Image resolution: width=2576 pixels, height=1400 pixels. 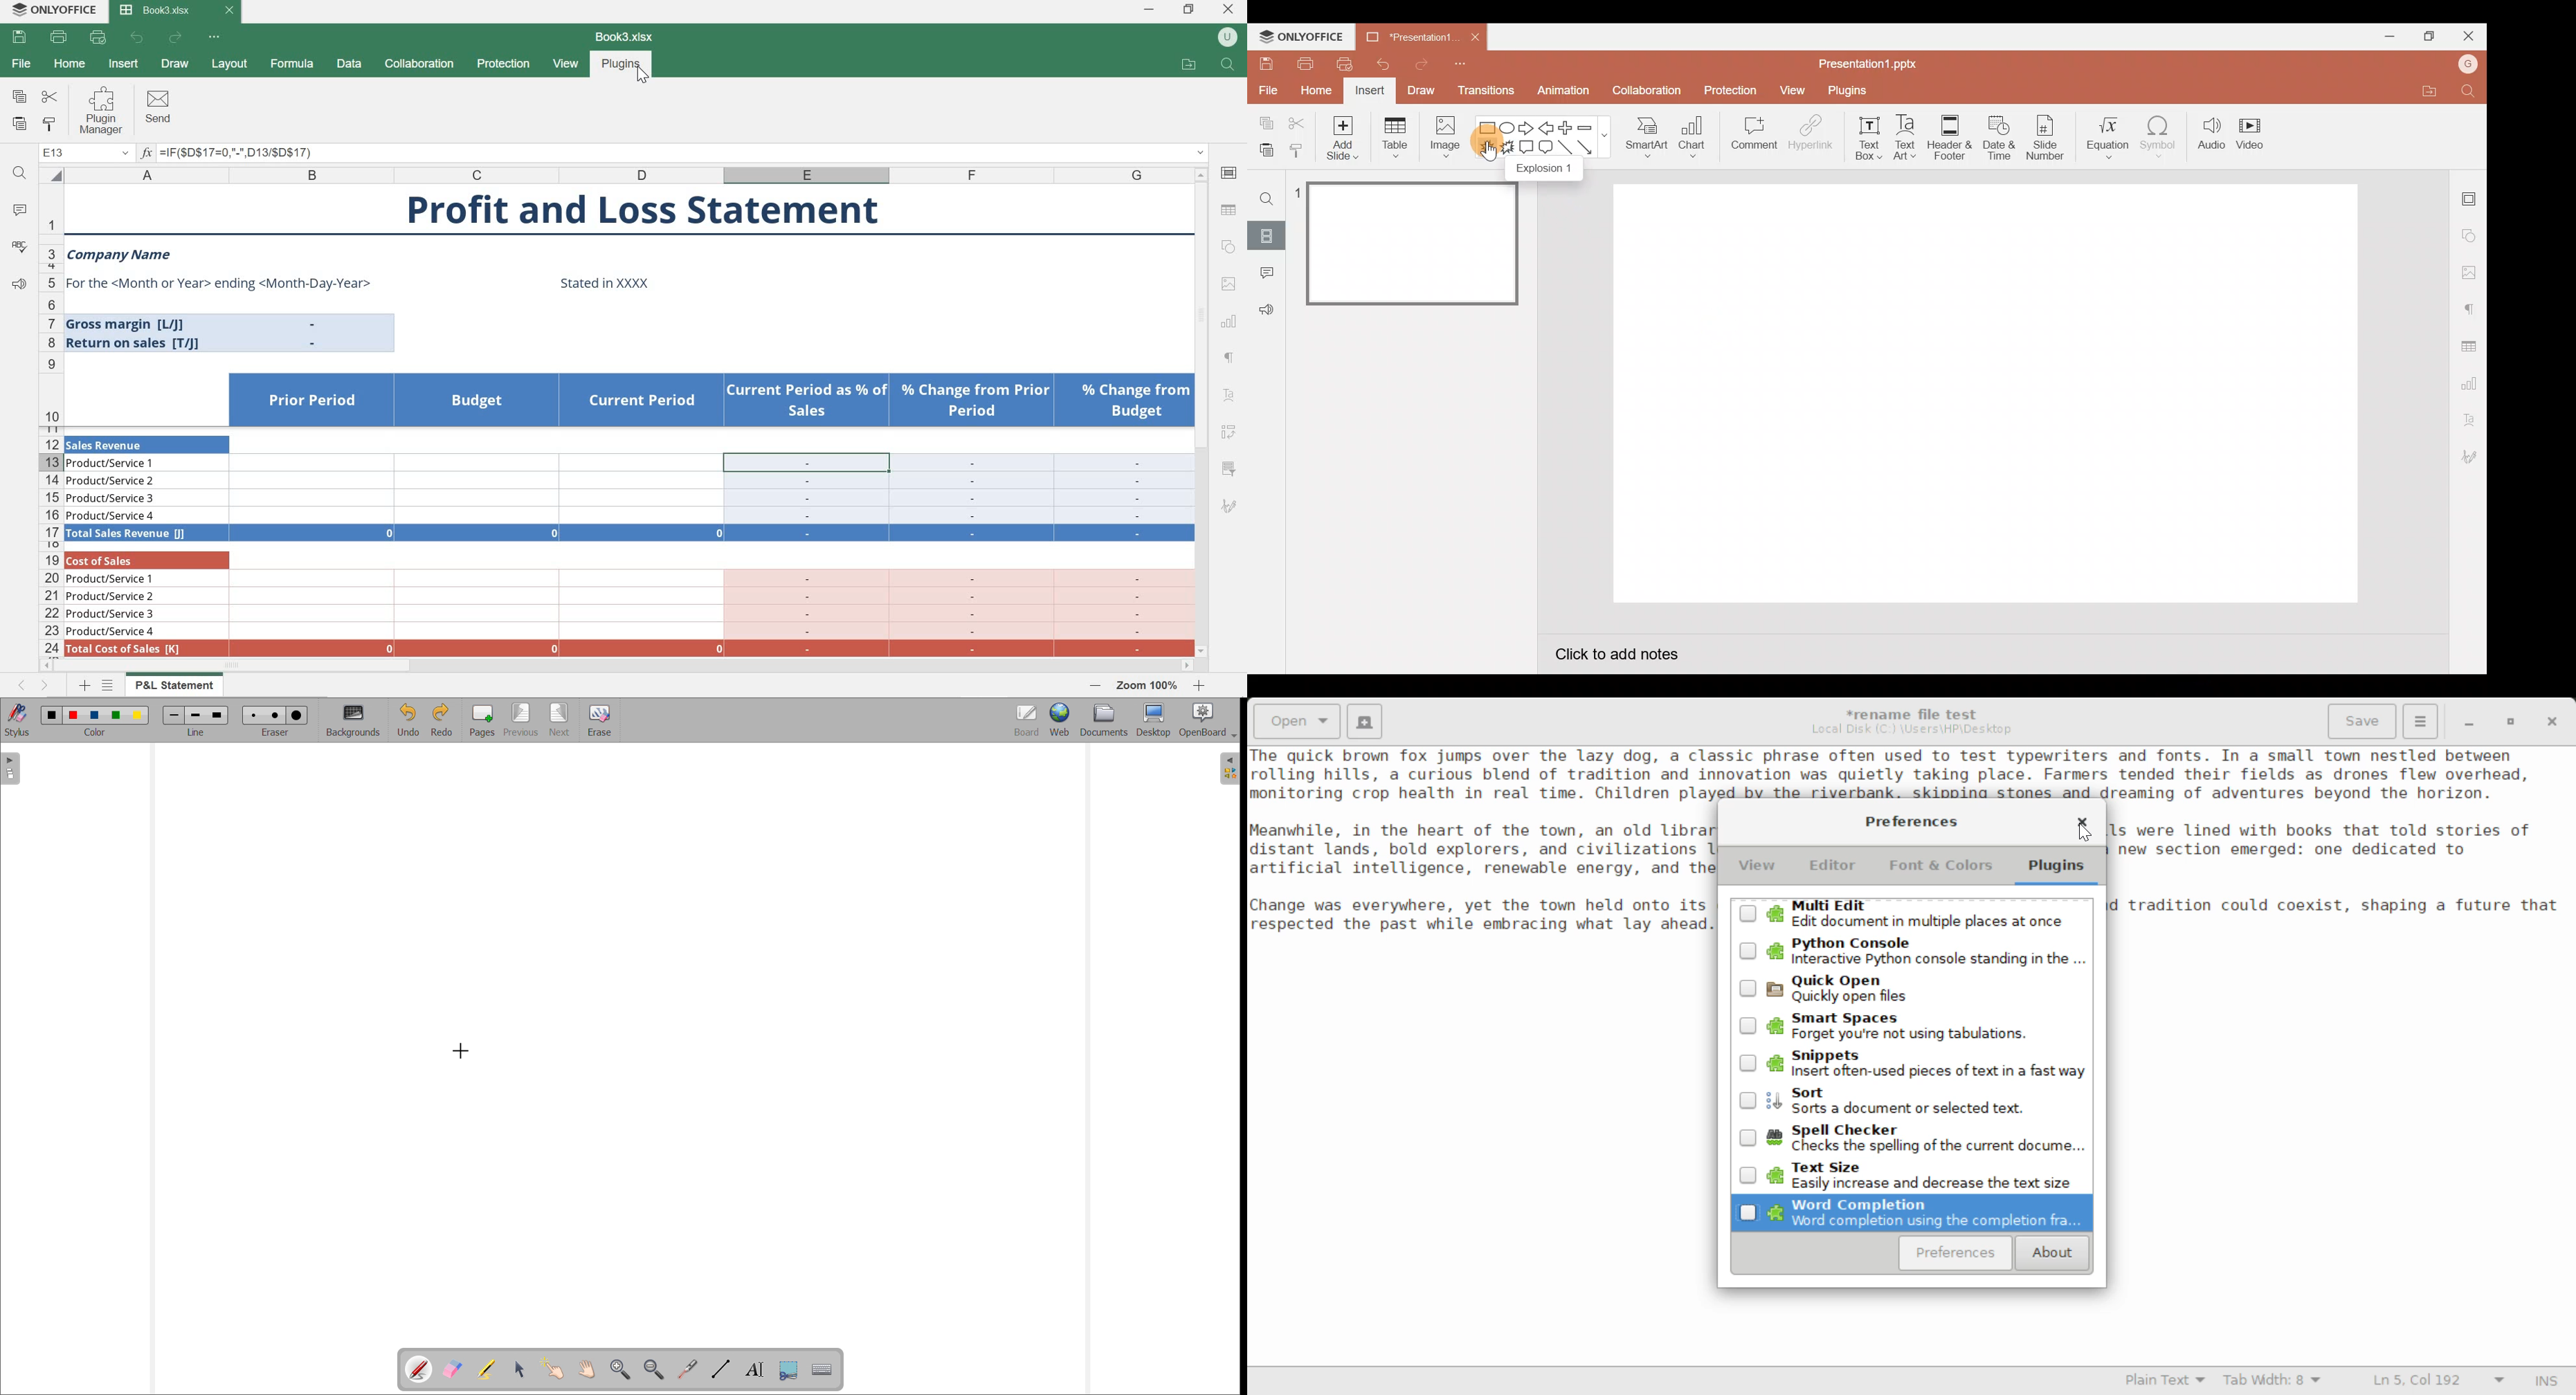 What do you see at coordinates (1421, 92) in the screenshot?
I see `Draw` at bounding box center [1421, 92].